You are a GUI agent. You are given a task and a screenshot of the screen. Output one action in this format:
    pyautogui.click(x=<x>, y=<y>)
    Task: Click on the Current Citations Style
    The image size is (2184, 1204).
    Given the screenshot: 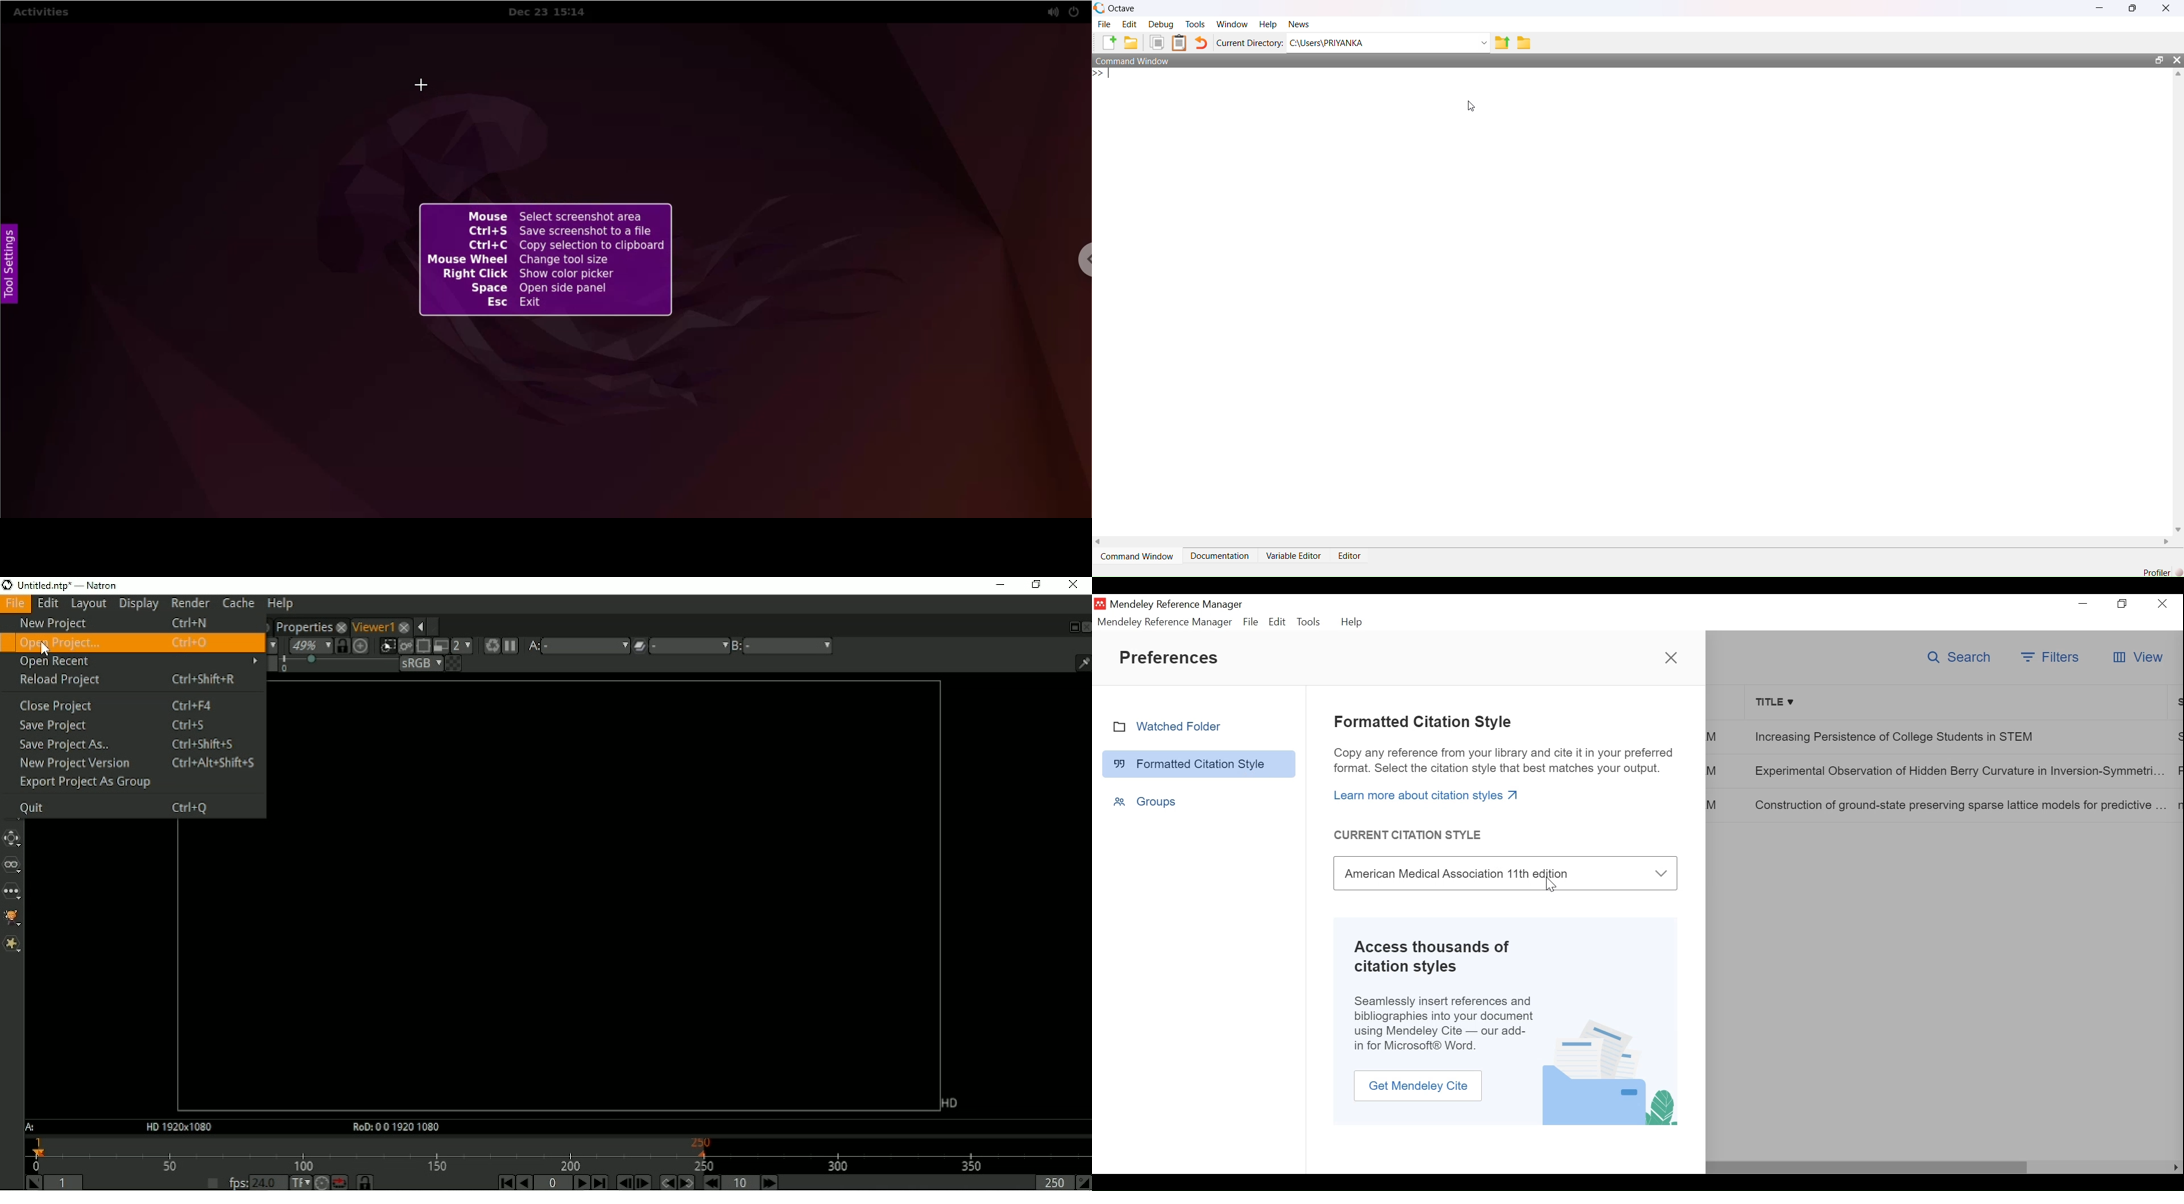 What is the action you would take?
    pyautogui.click(x=1411, y=835)
    